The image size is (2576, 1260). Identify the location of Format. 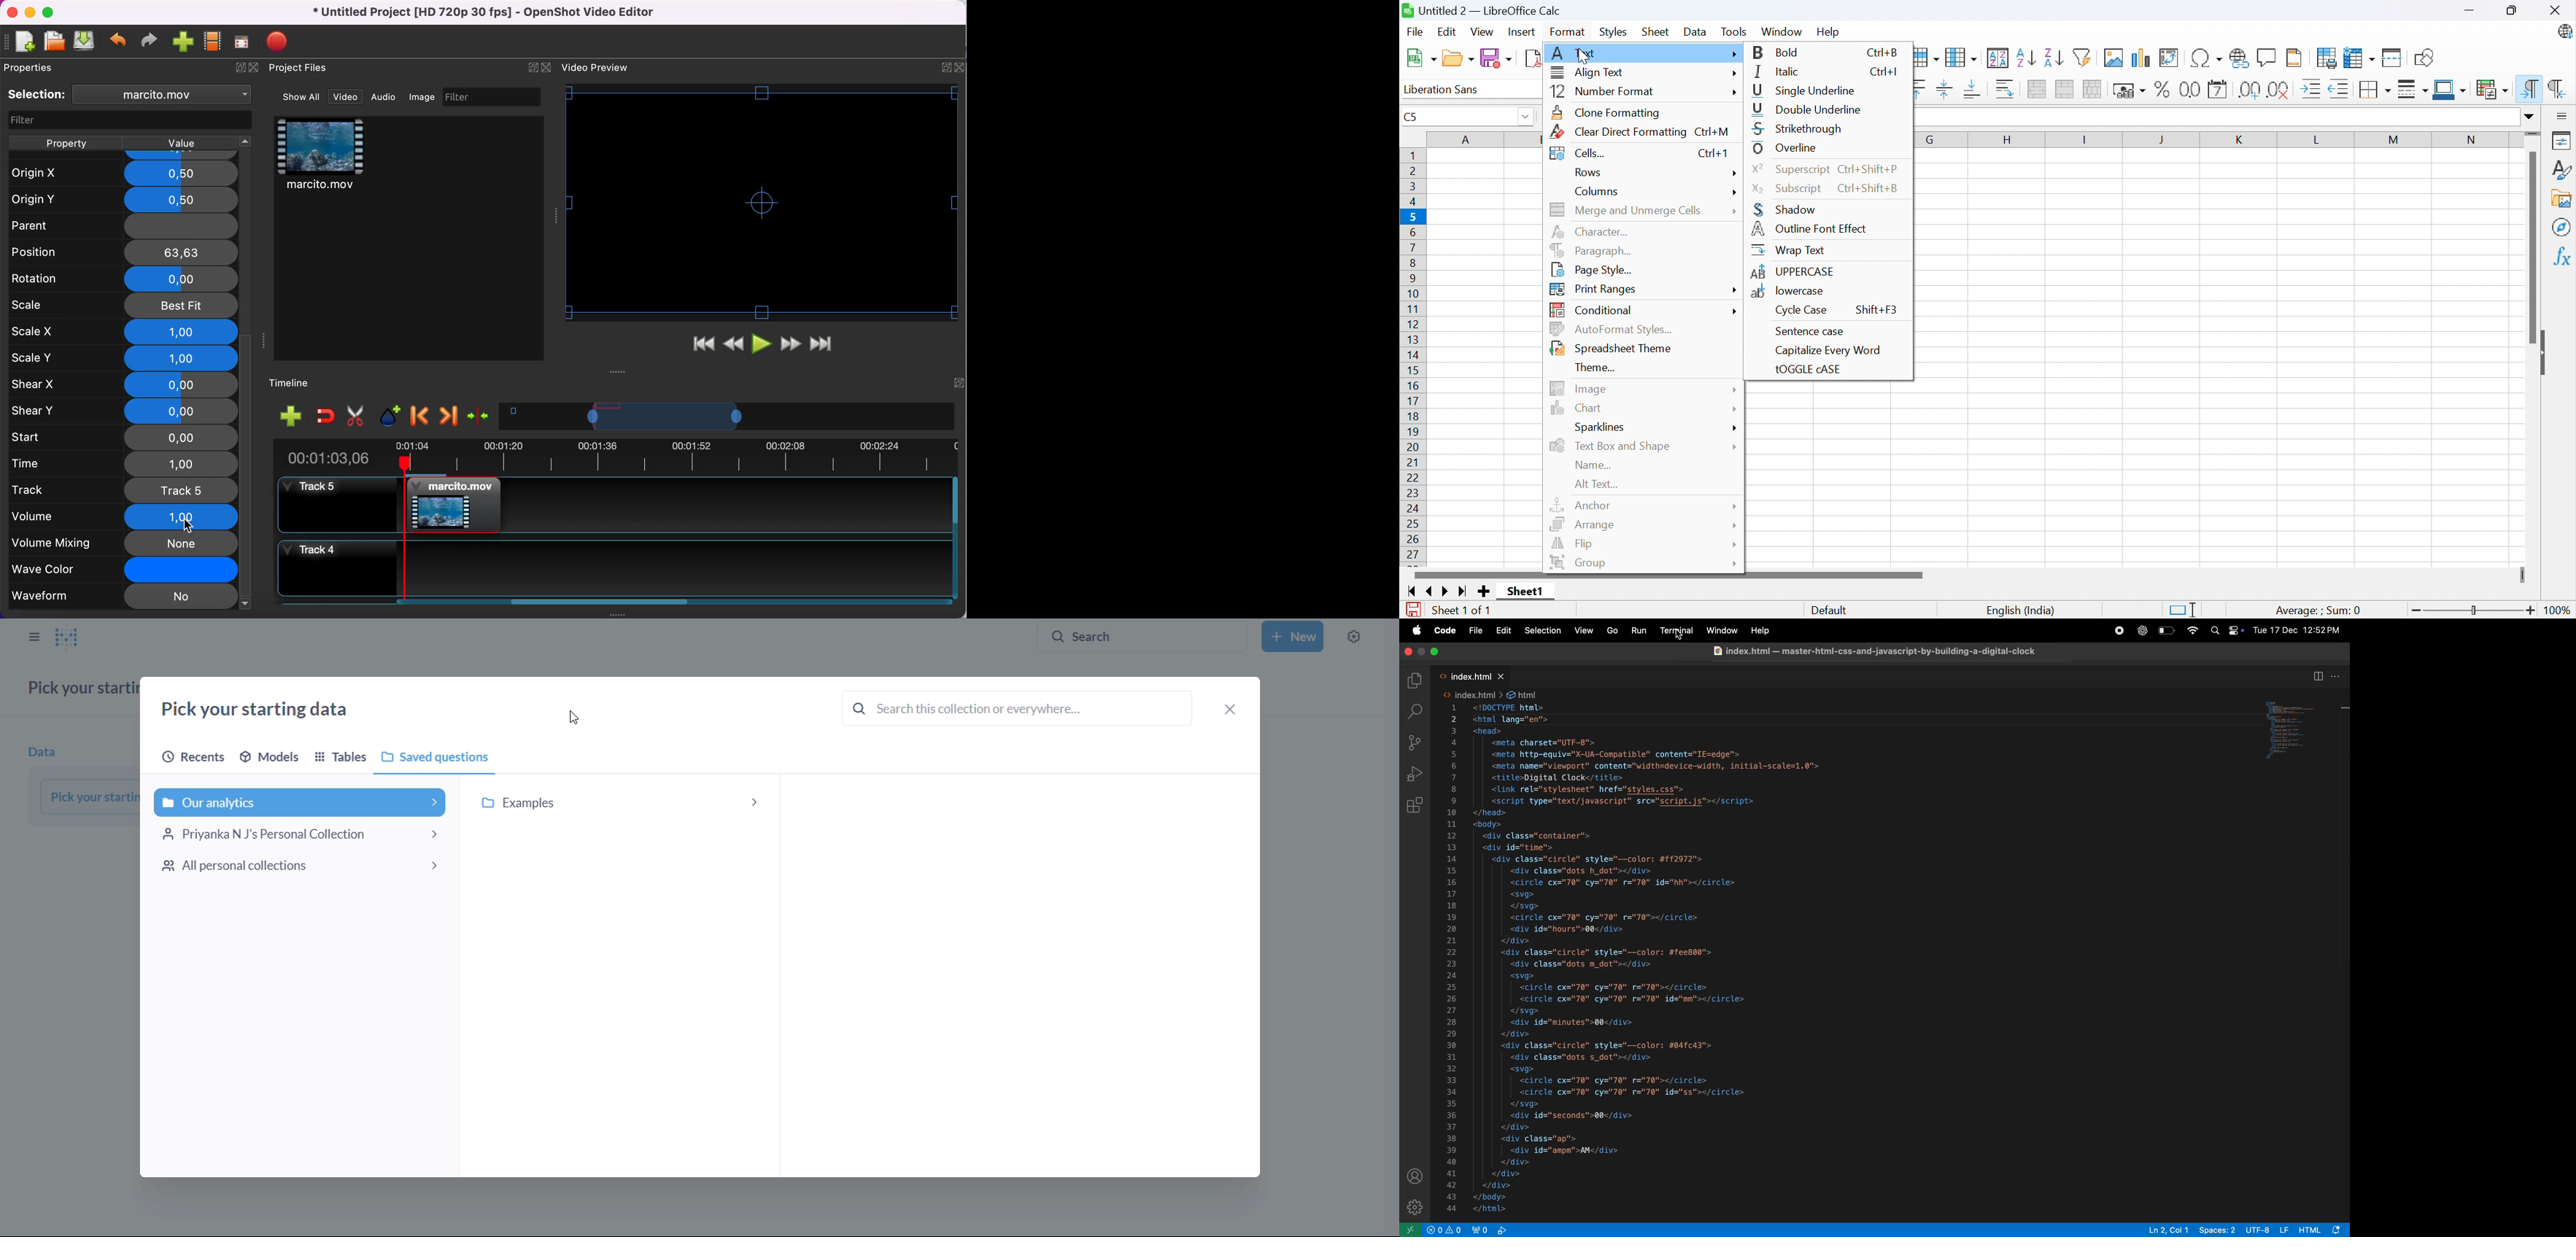
(1566, 32).